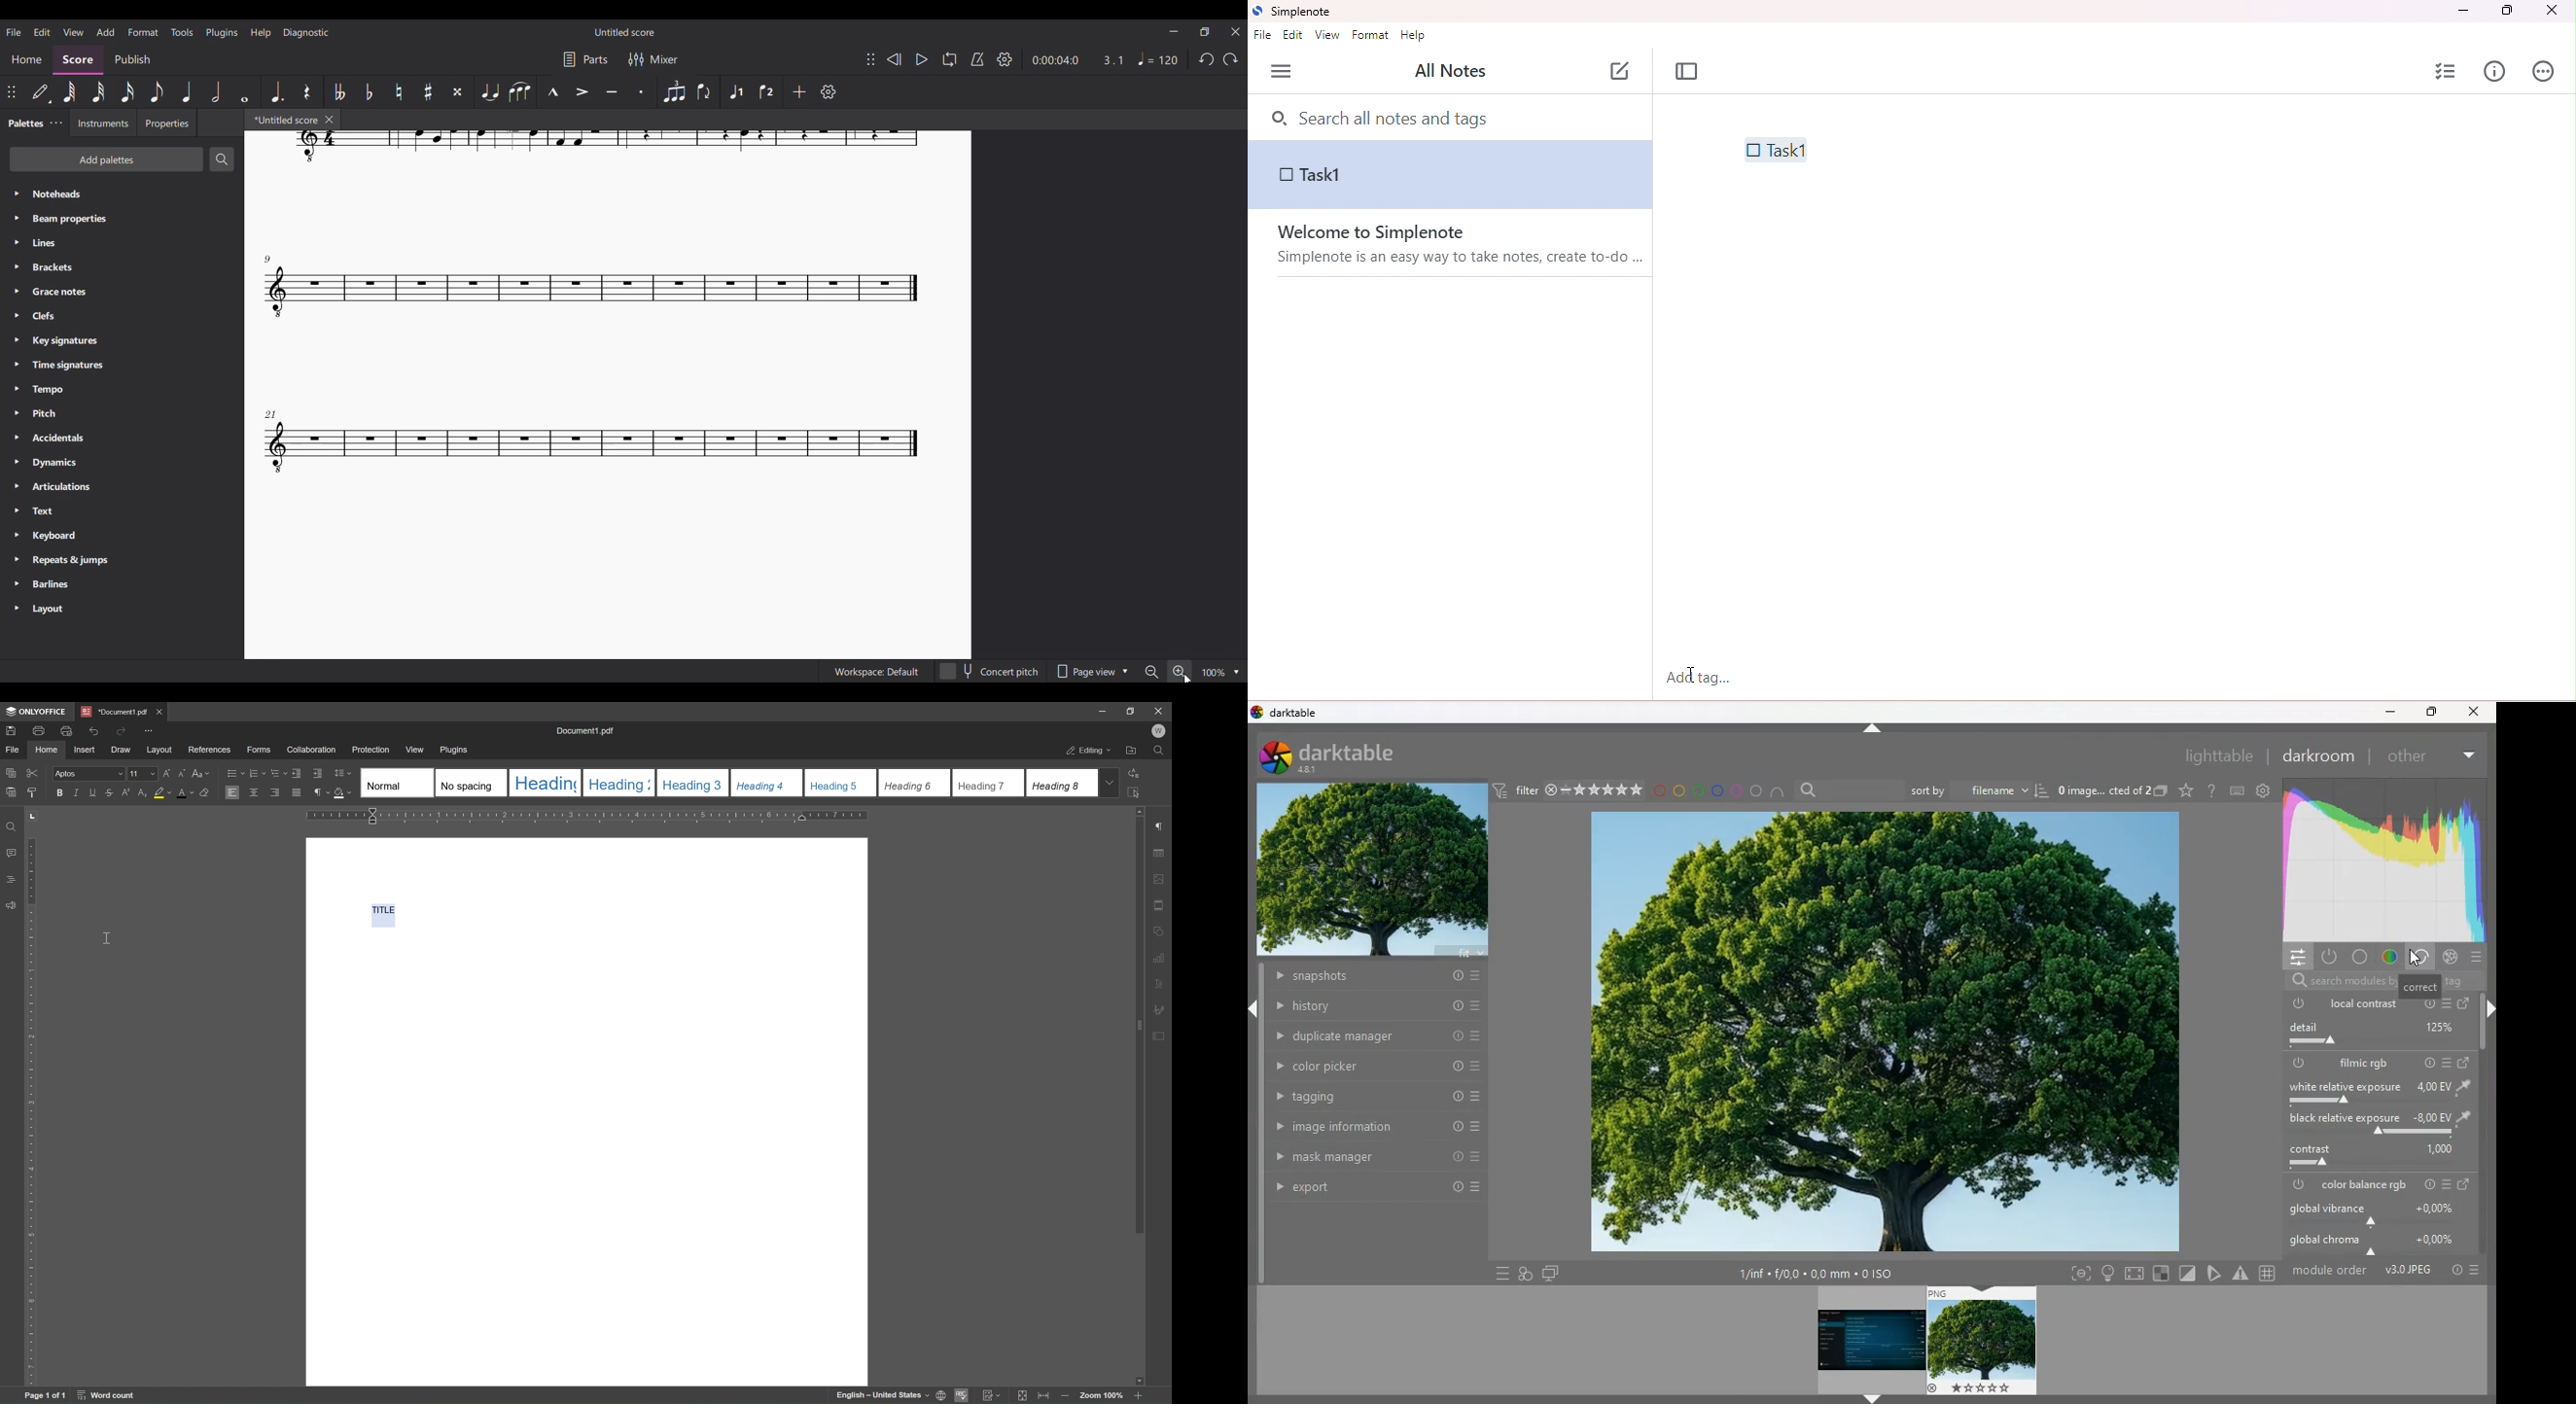 The image size is (2576, 1428). Describe the element at coordinates (2185, 792) in the screenshot. I see `favorite` at that location.